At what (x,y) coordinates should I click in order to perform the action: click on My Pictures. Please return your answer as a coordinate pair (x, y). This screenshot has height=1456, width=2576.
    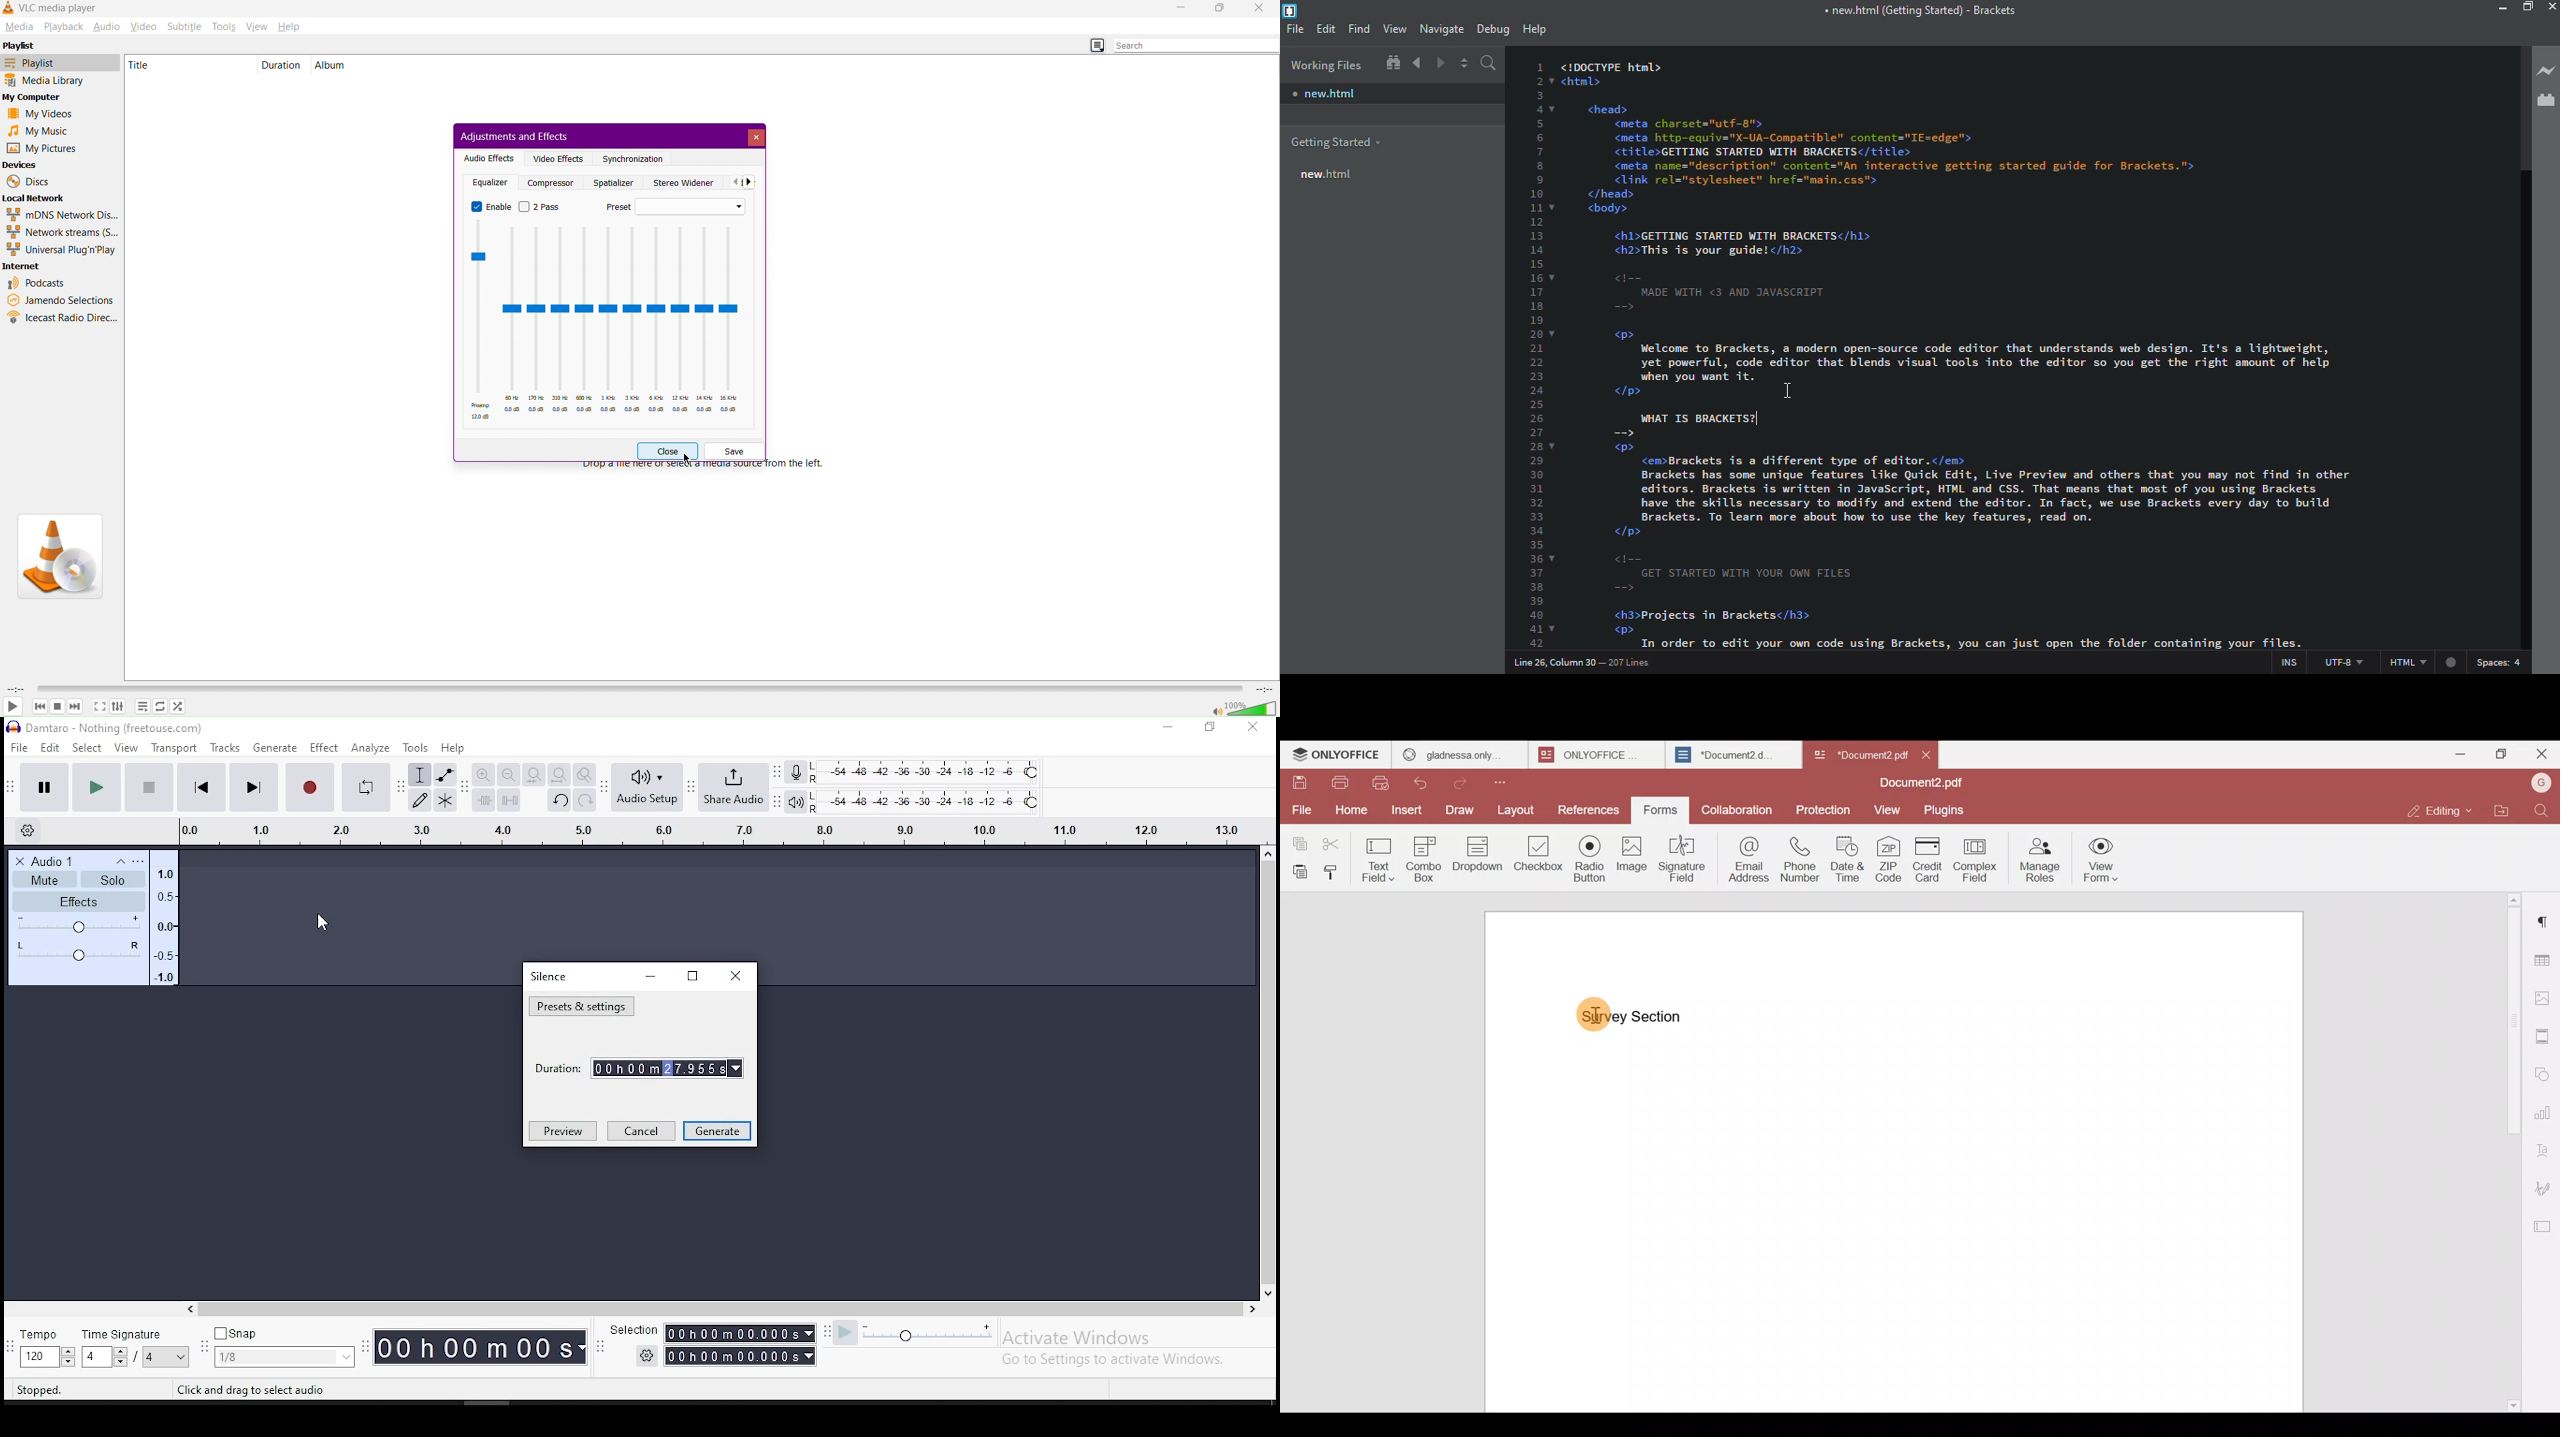
    Looking at the image, I should click on (45, 149).